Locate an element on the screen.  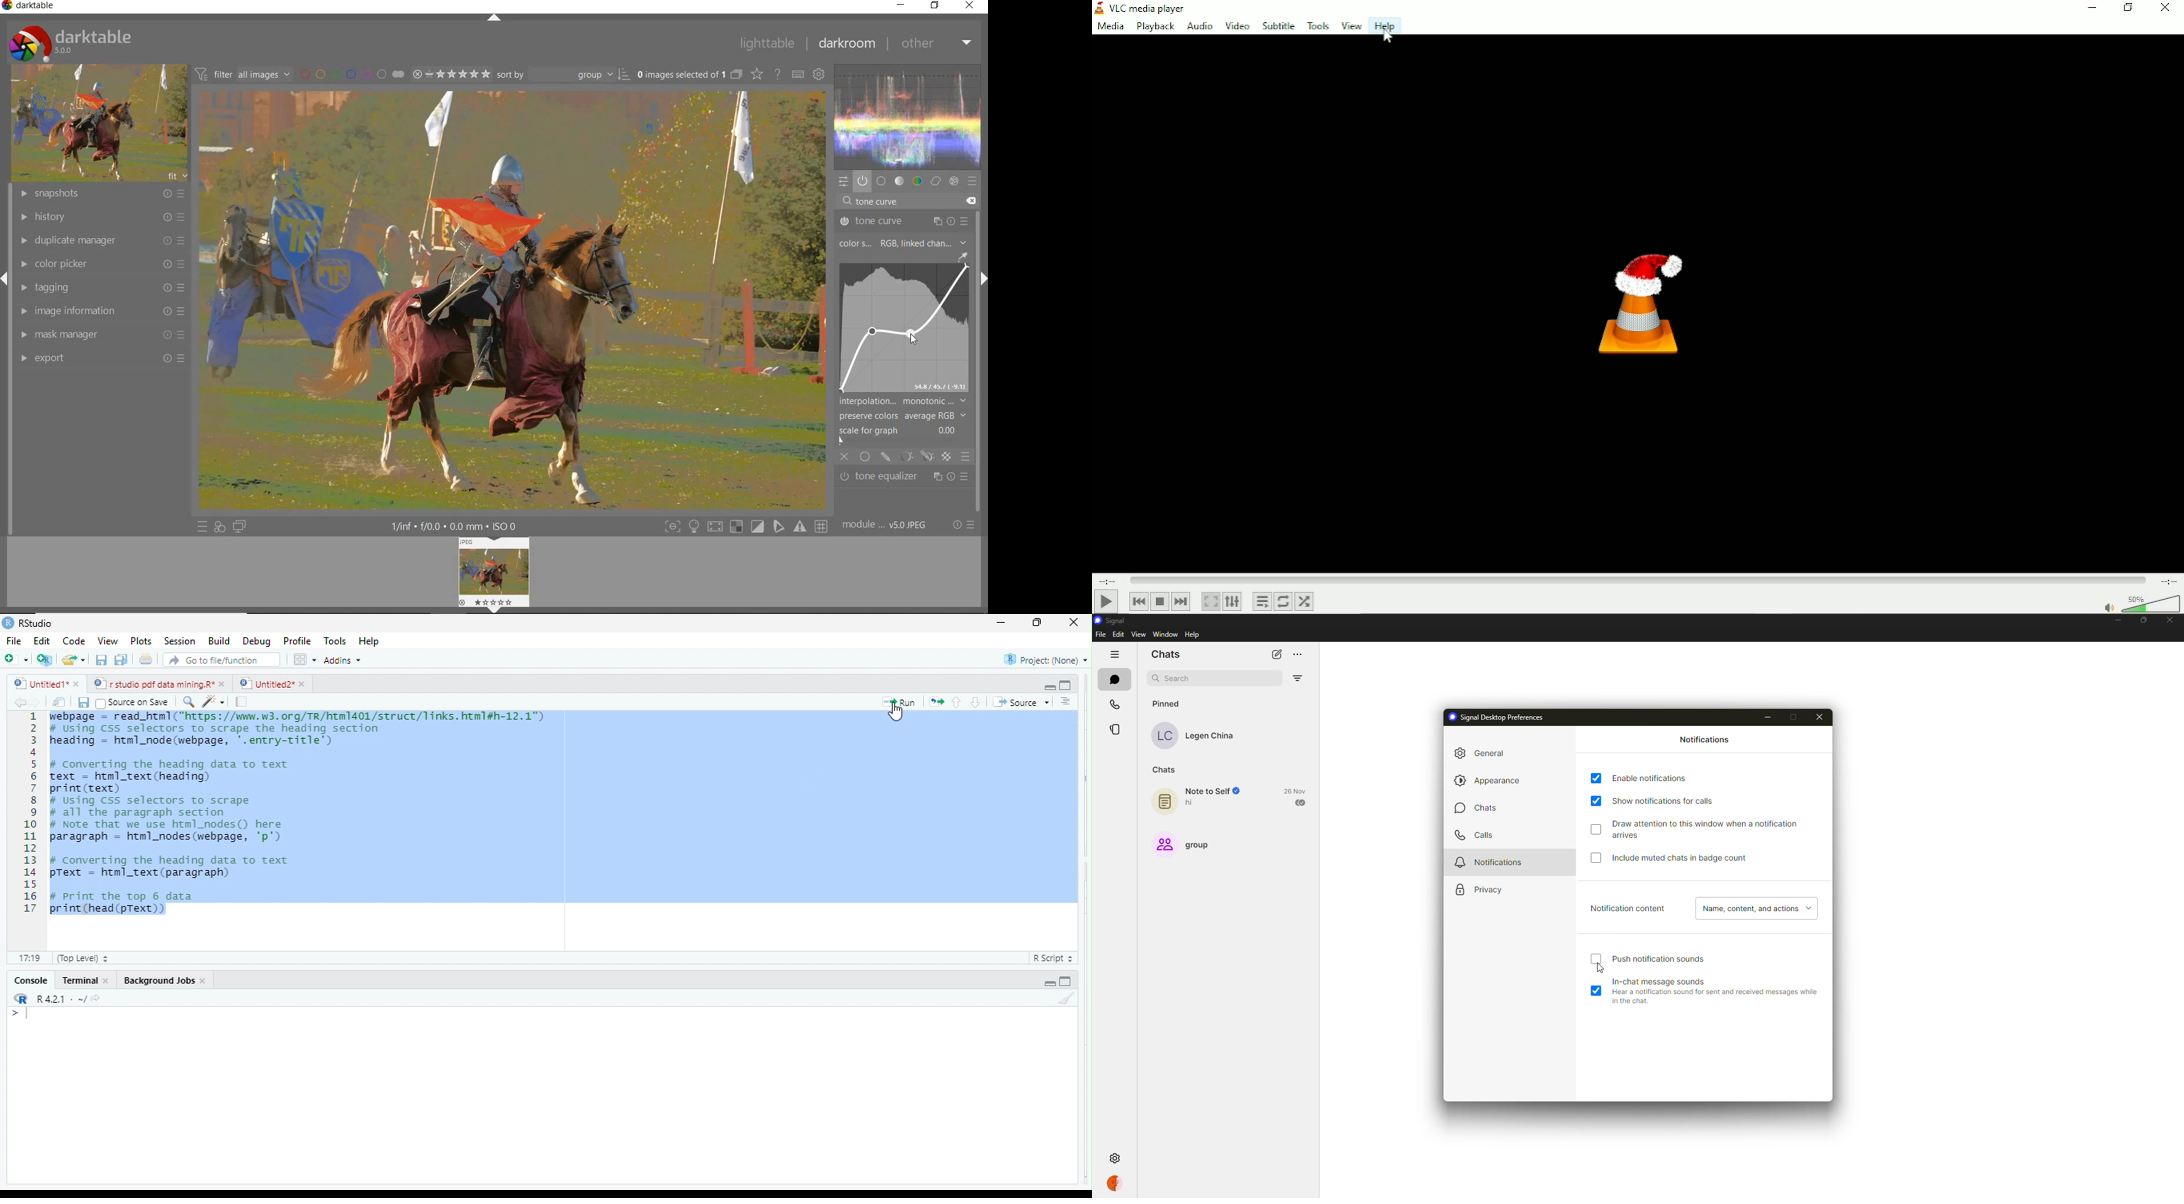
cursor movement is located at coordinates (897, 712).